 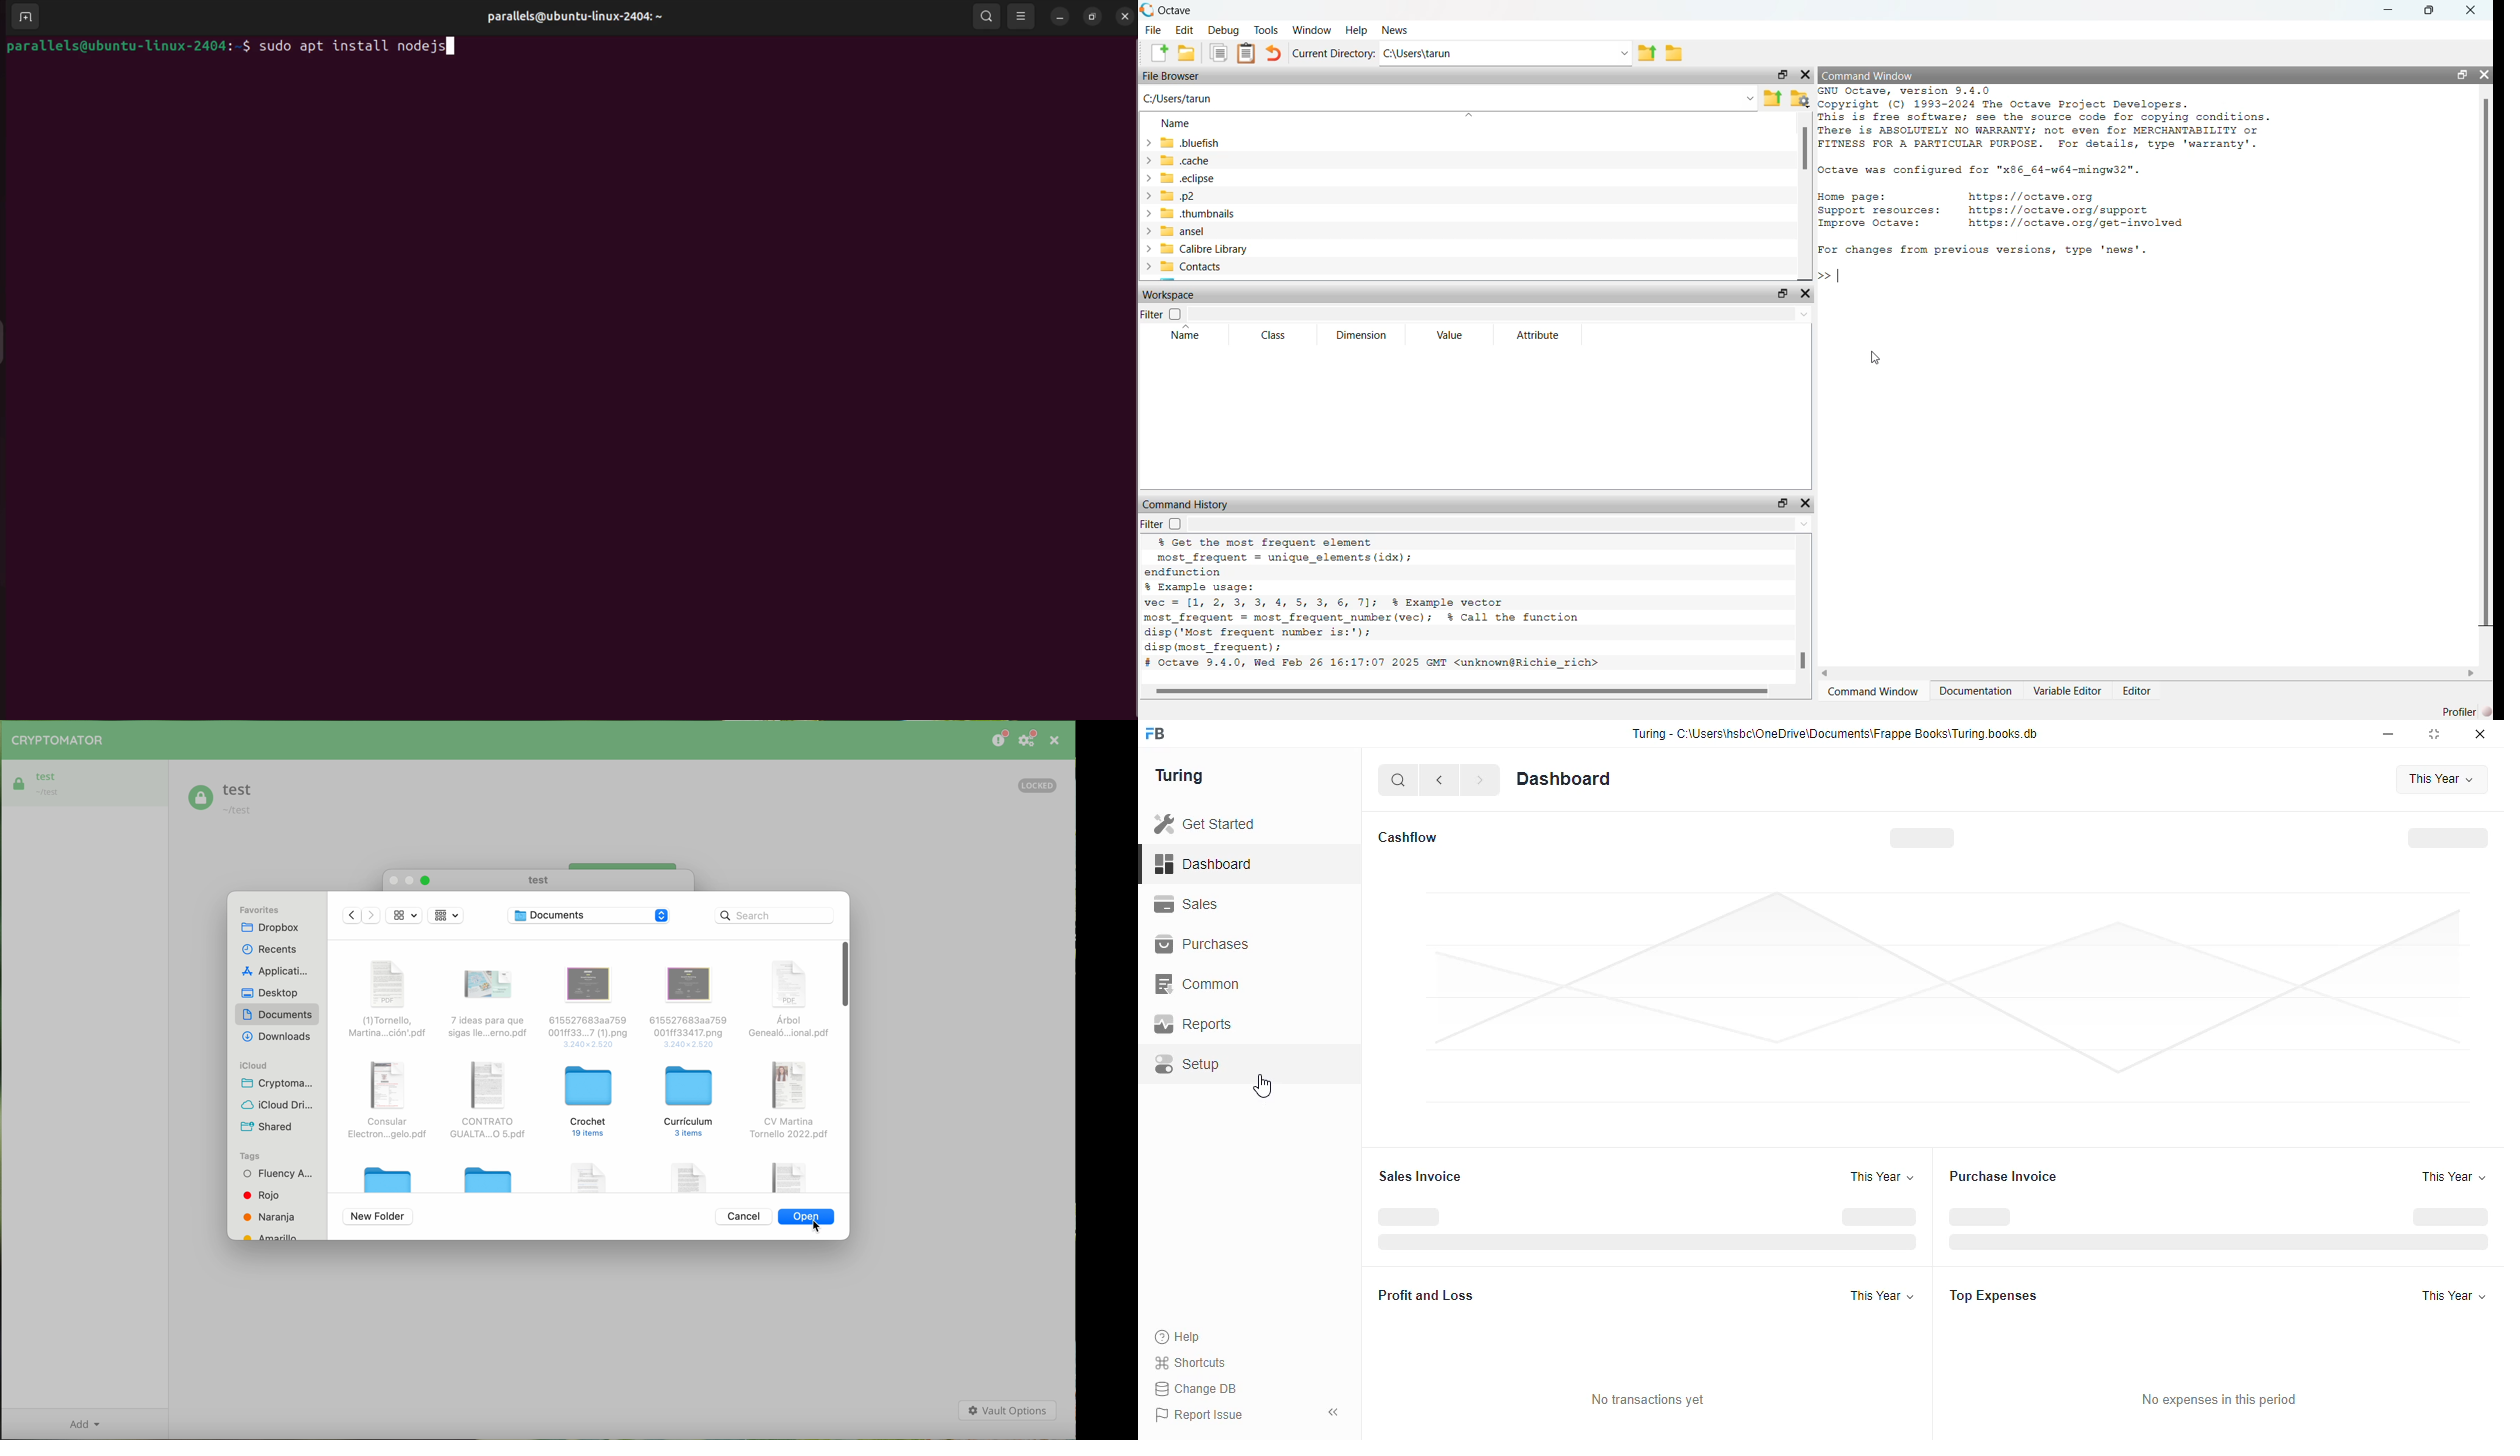 What do you see at coordinates (1189, 1065) in the screenshot?
I see `setup` at bounding box center [1189, 1065].